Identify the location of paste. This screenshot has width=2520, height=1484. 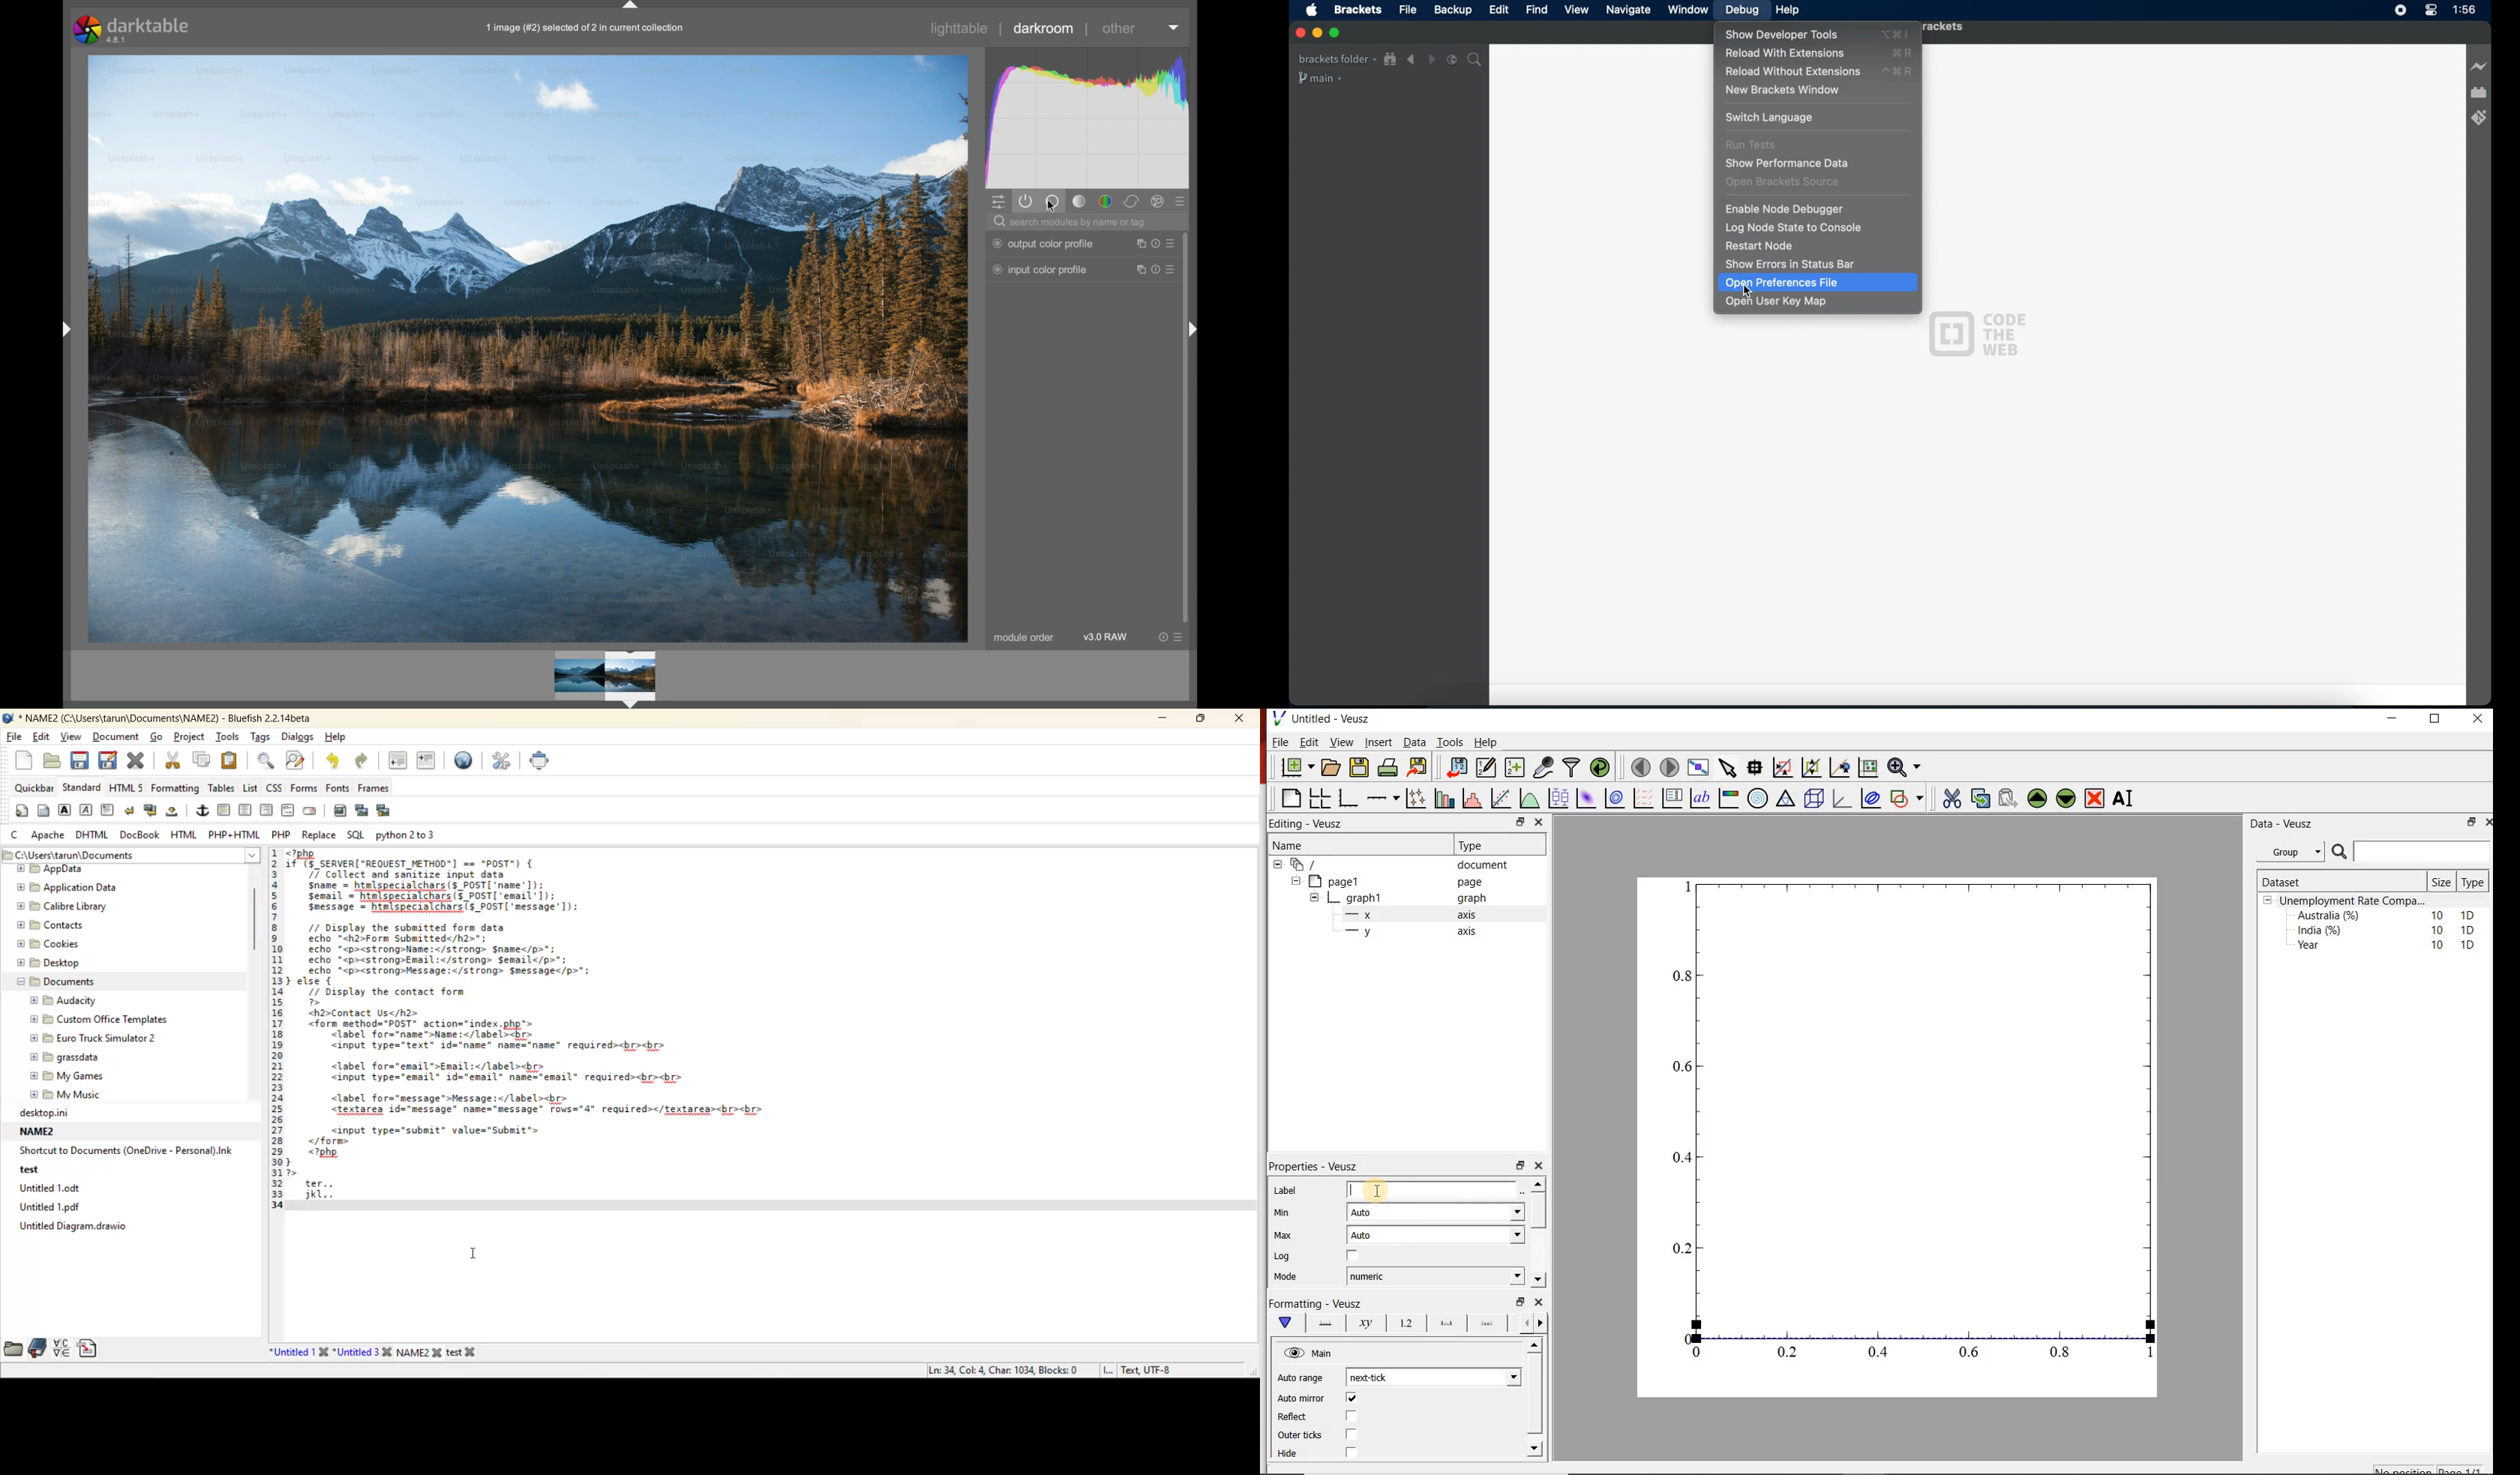
(232, 763).